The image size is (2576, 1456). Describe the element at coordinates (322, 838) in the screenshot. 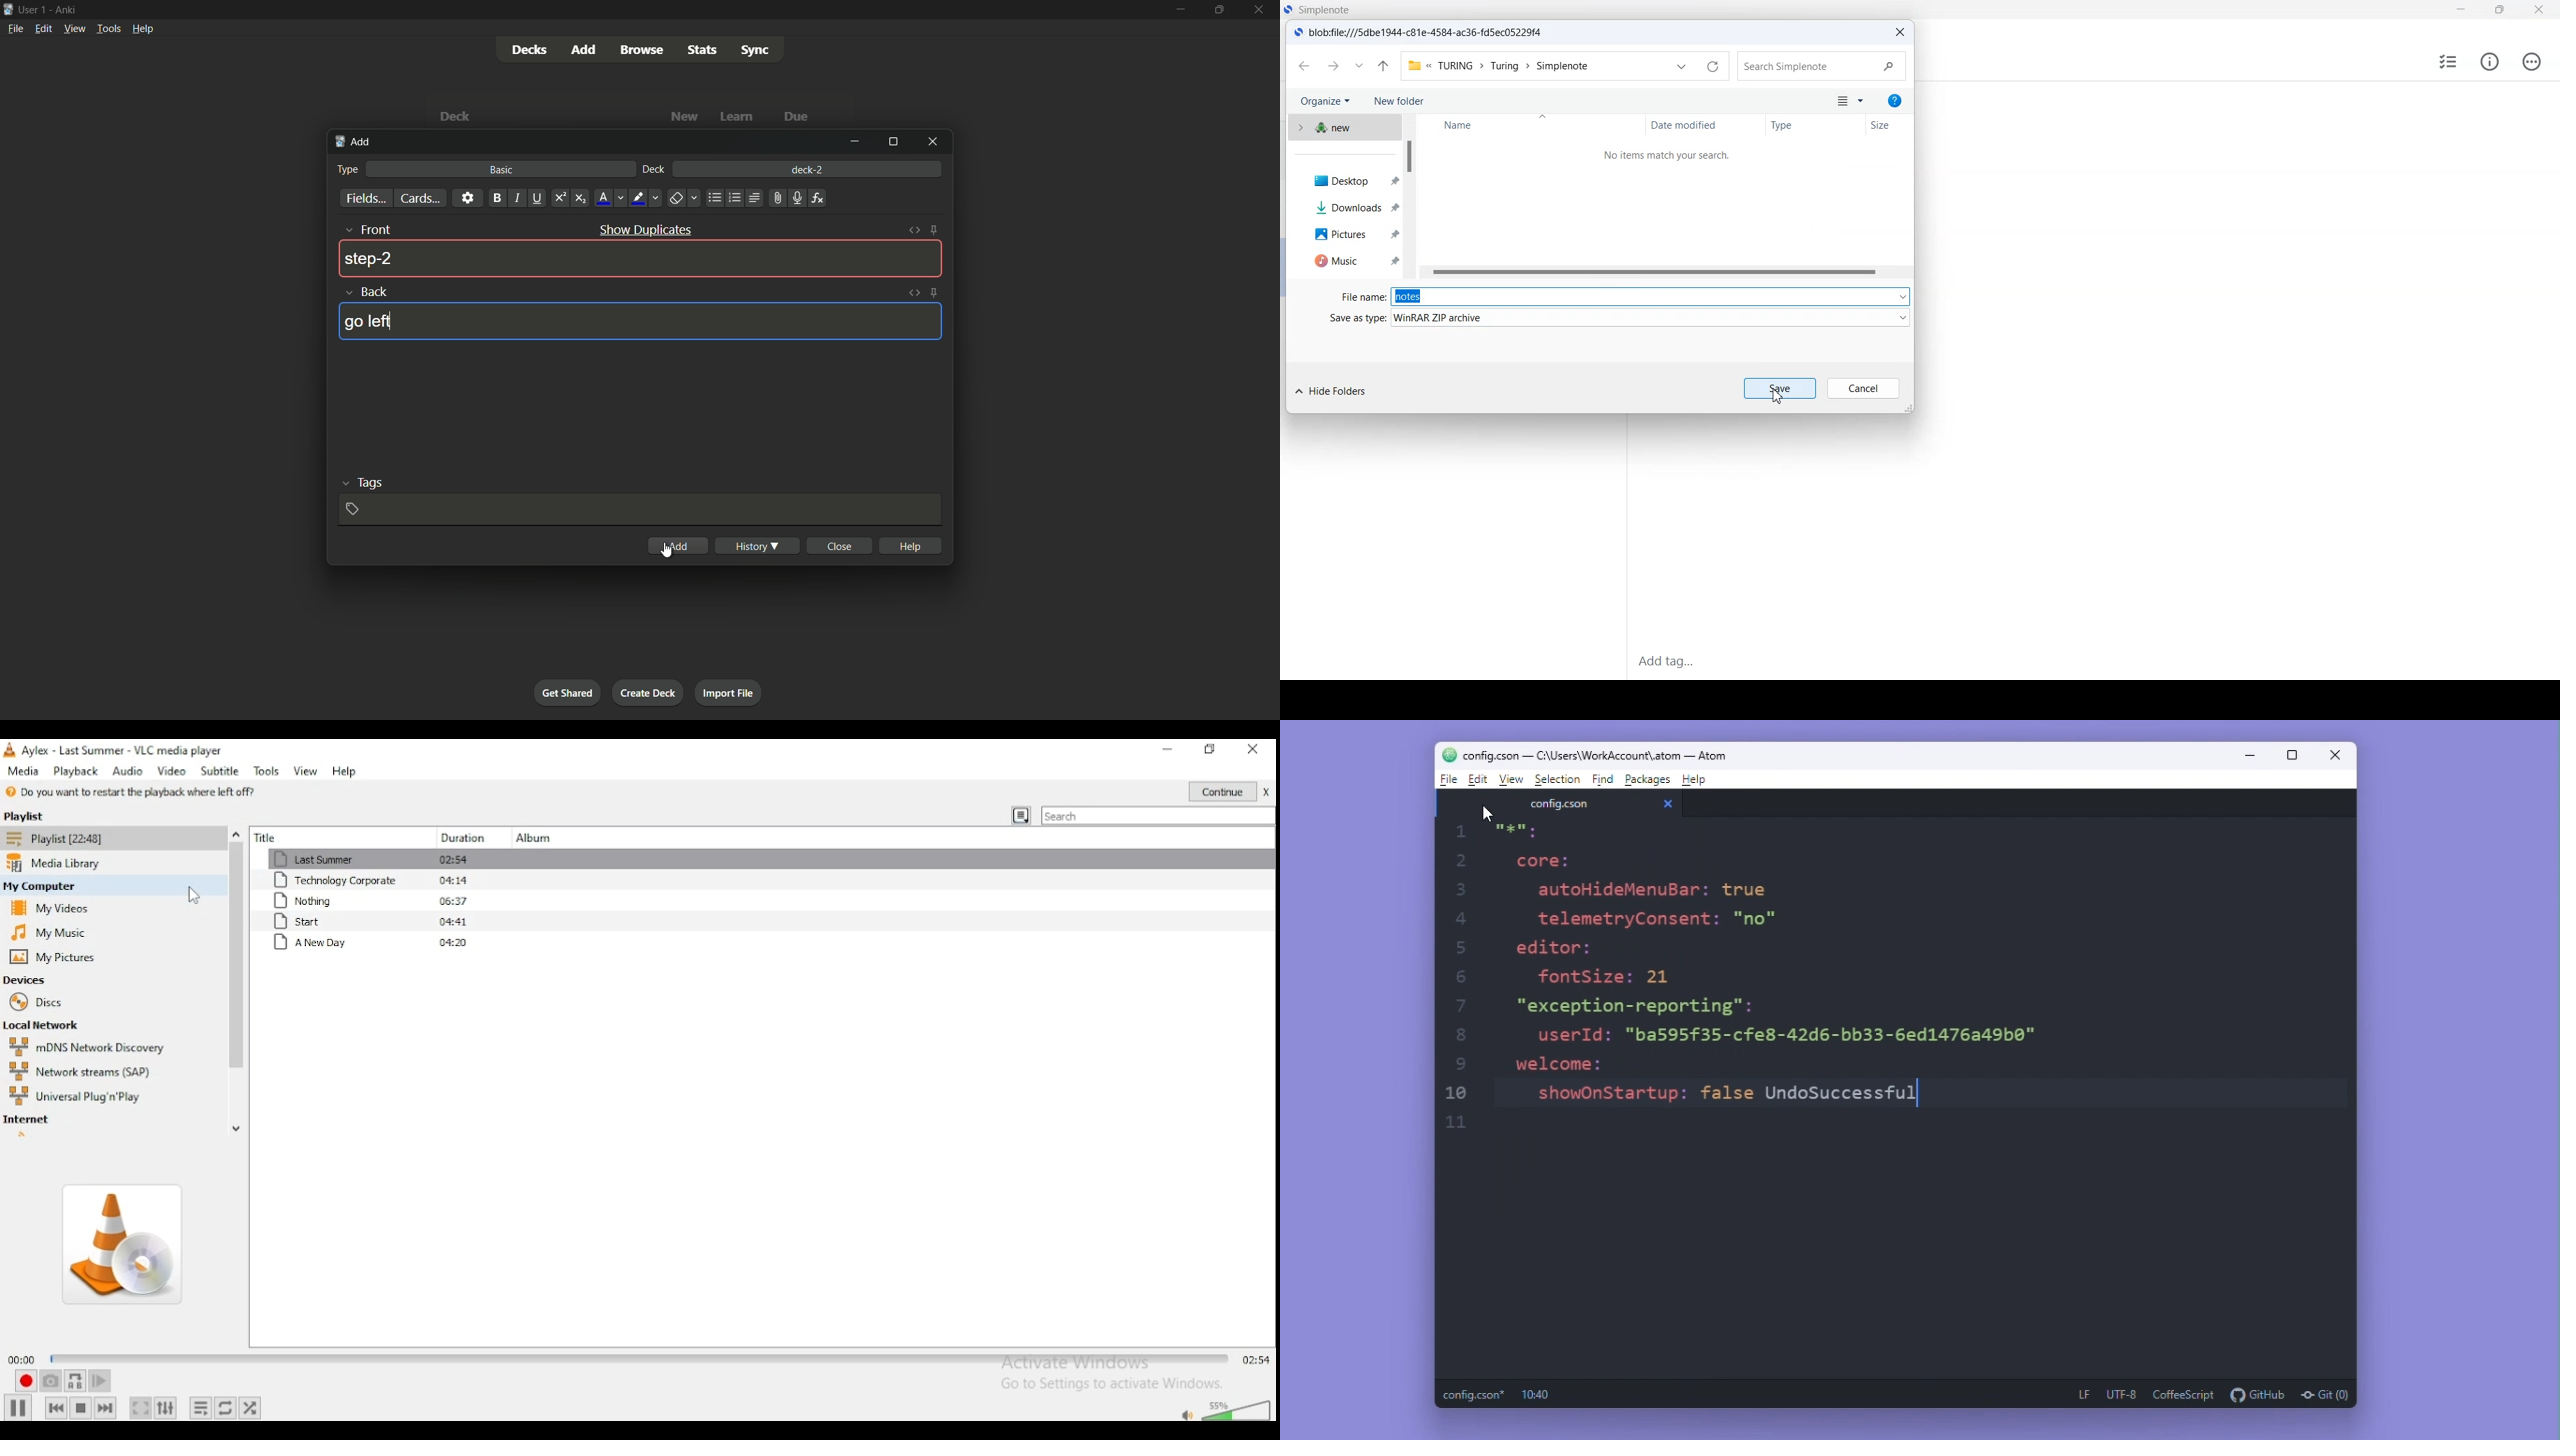

I see `title` at that location.